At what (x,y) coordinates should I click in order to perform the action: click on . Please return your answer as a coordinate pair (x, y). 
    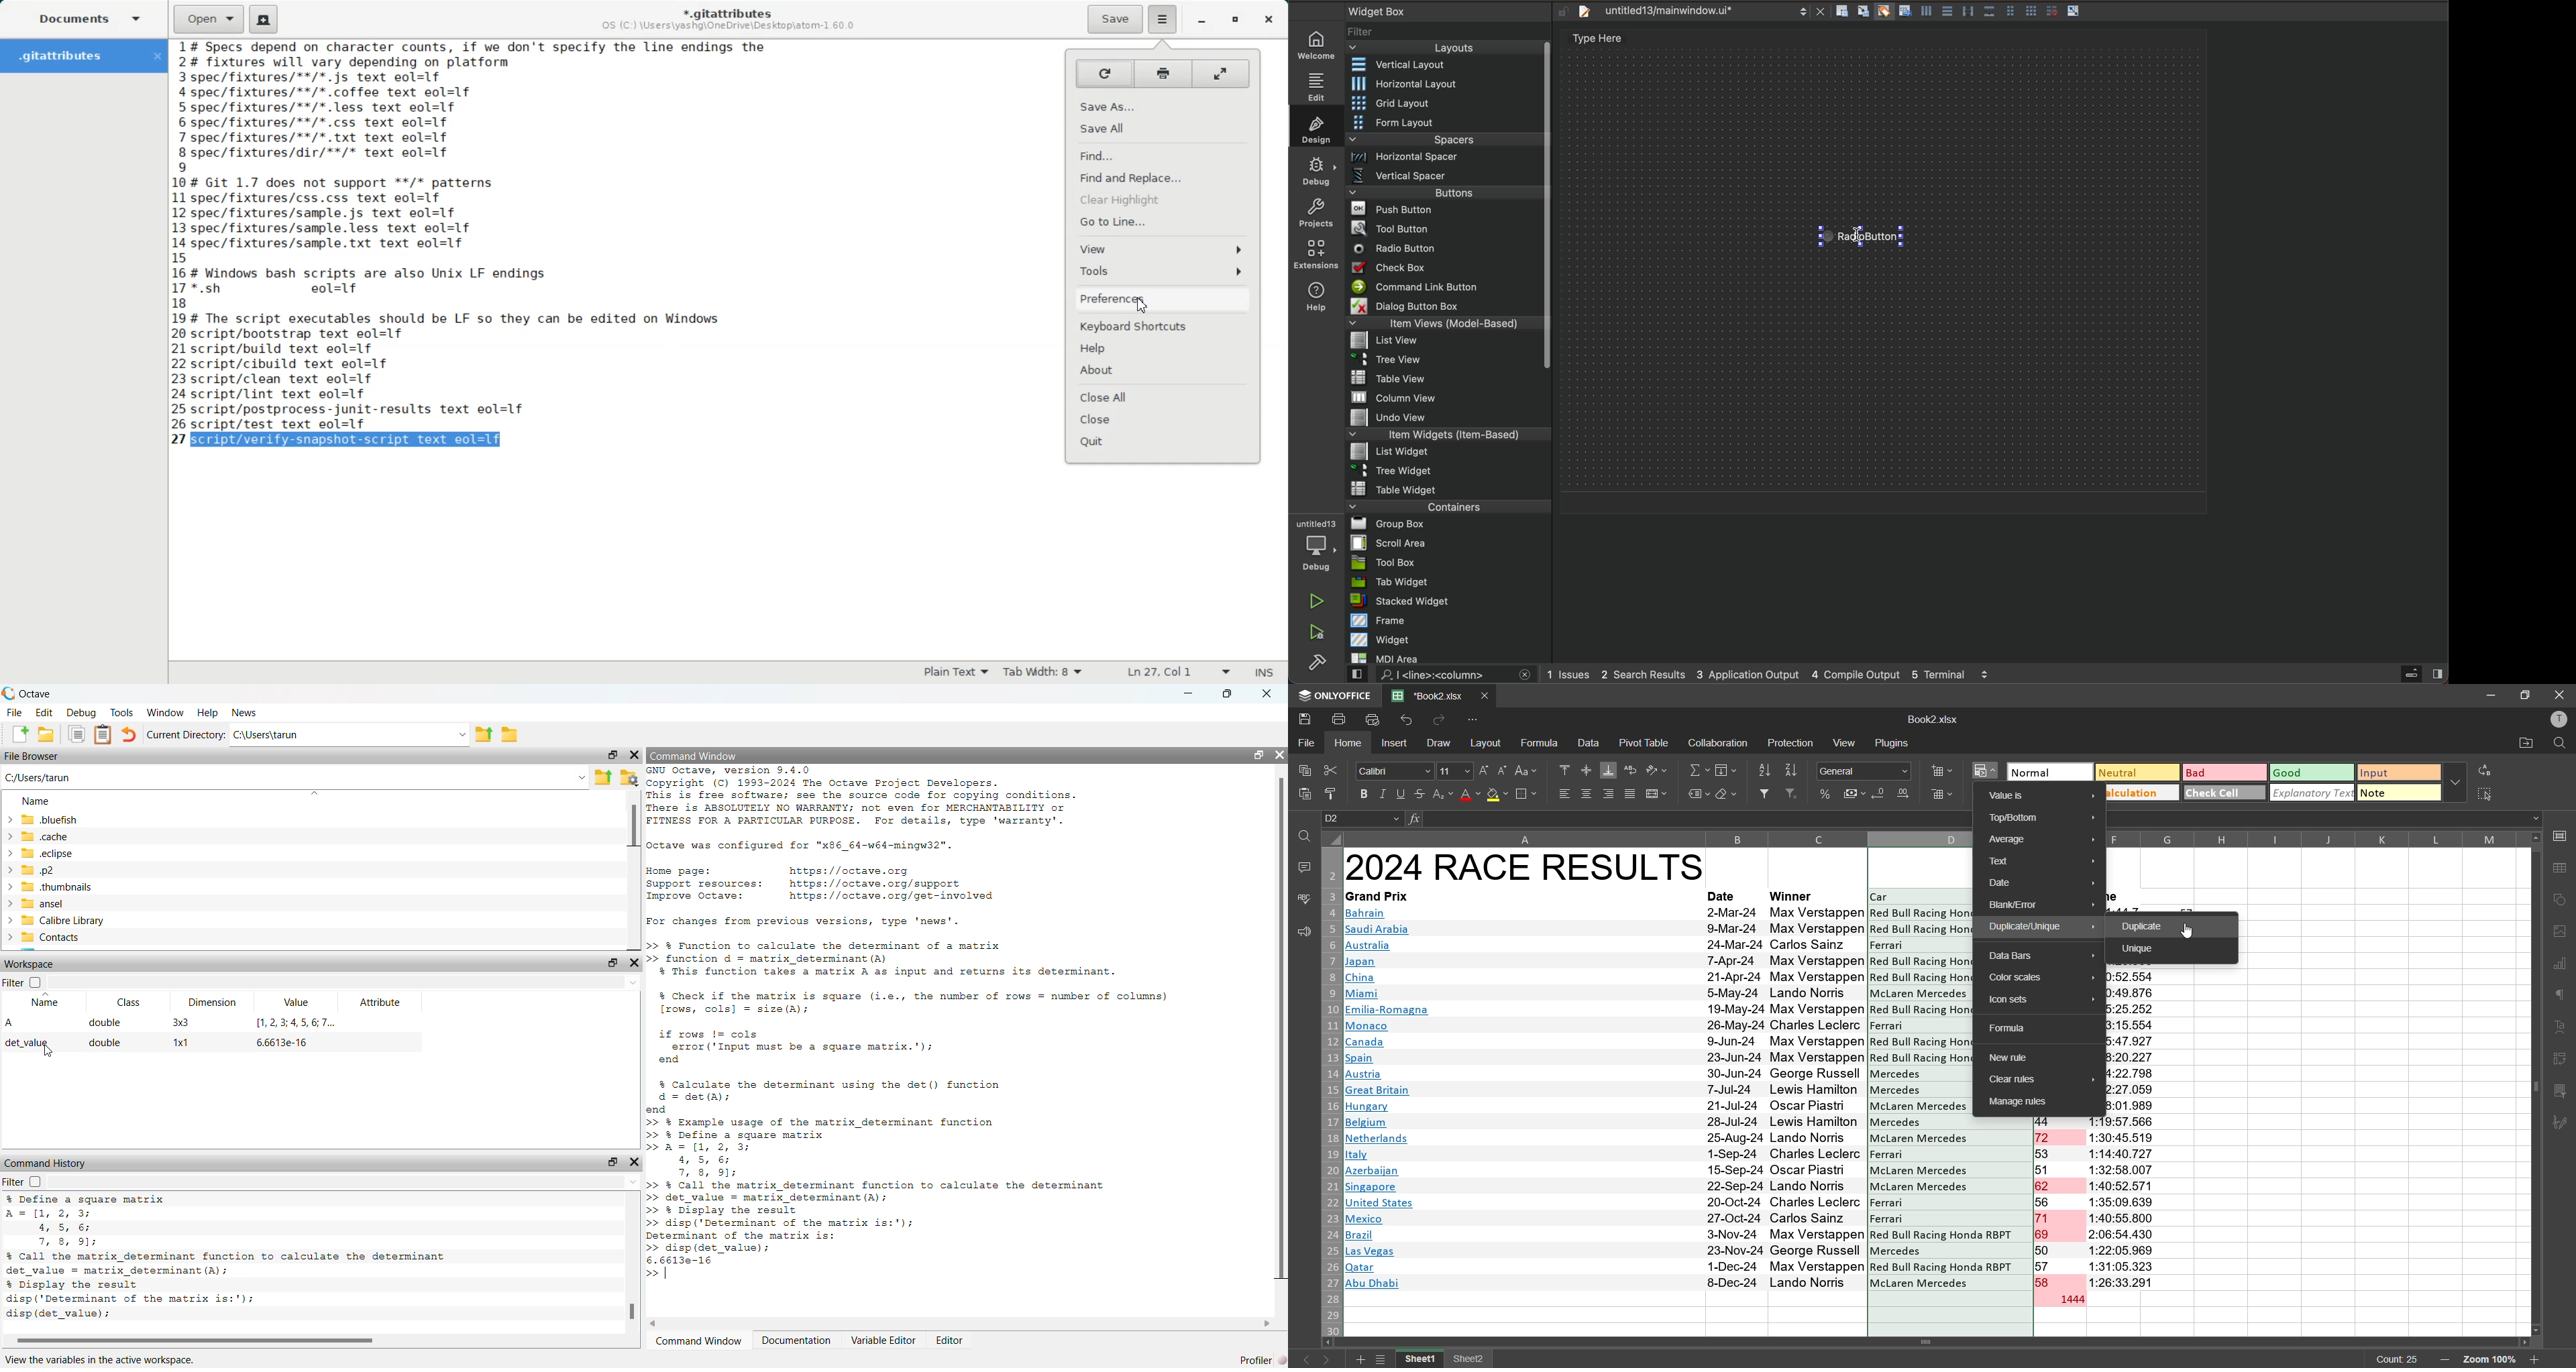
    Looking at the image, I should click on (1967, 12).